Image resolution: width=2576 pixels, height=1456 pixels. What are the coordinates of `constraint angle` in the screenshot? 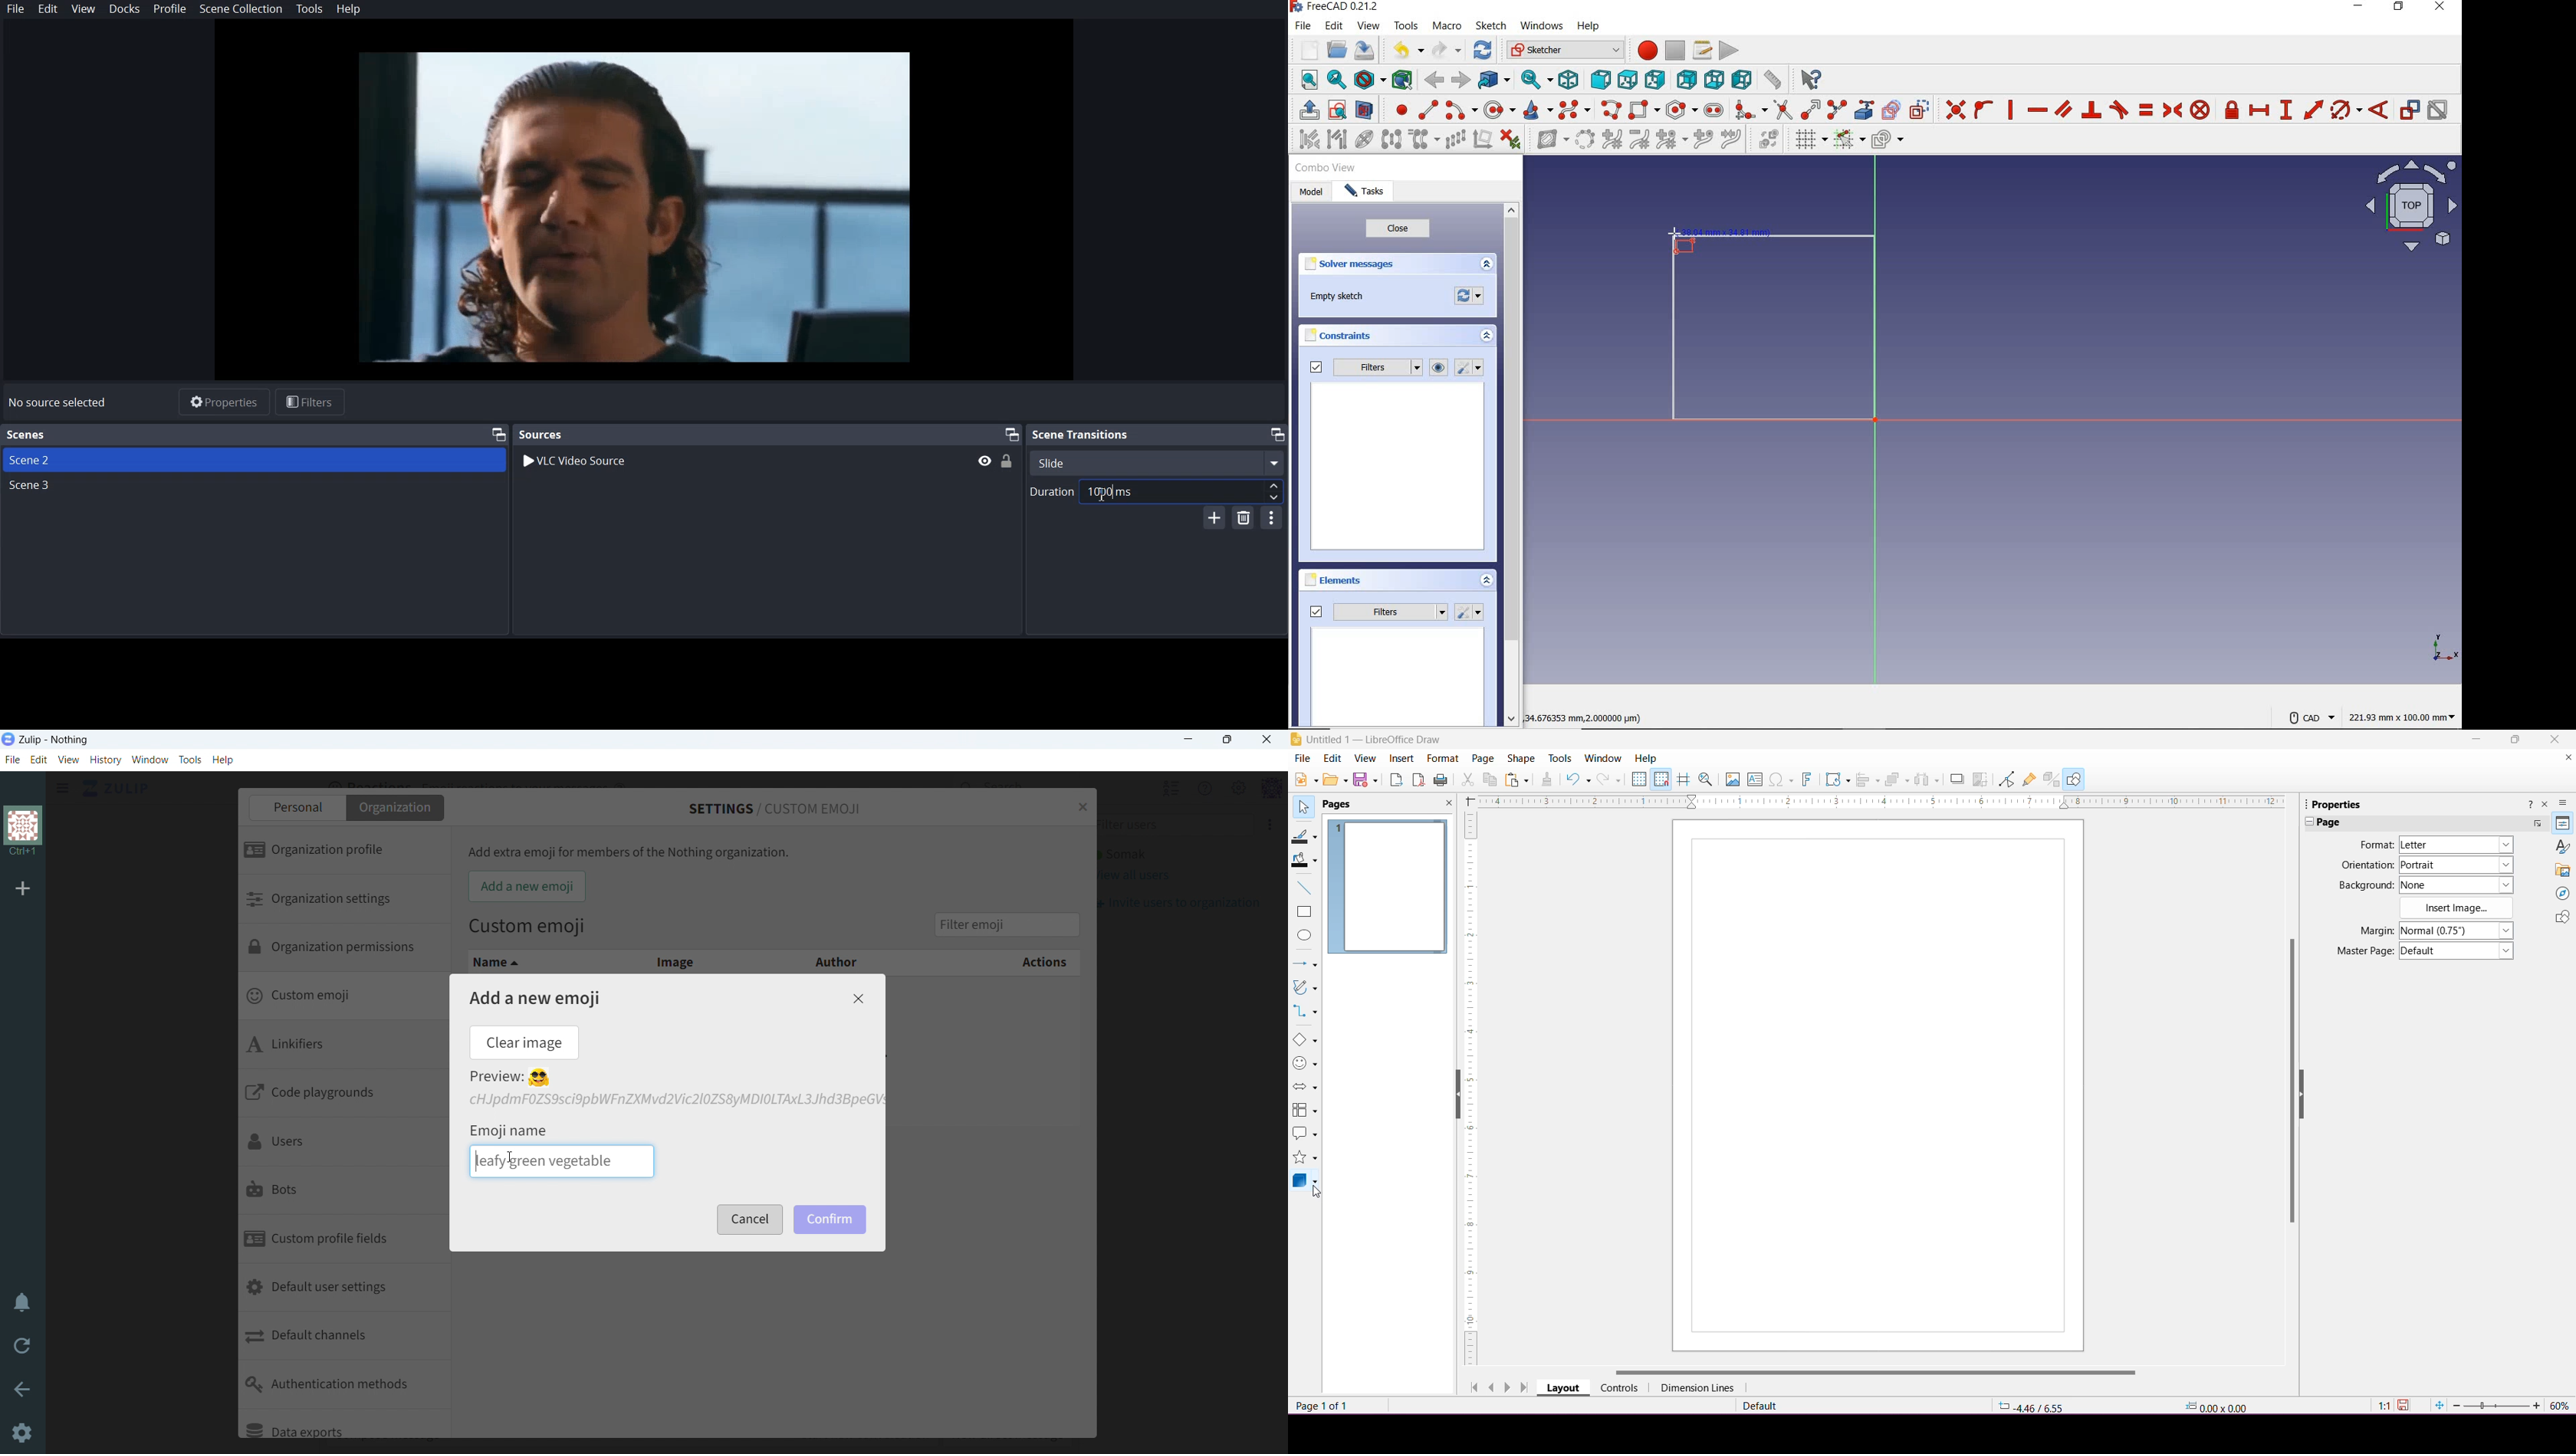 It's located at (2380, 109).